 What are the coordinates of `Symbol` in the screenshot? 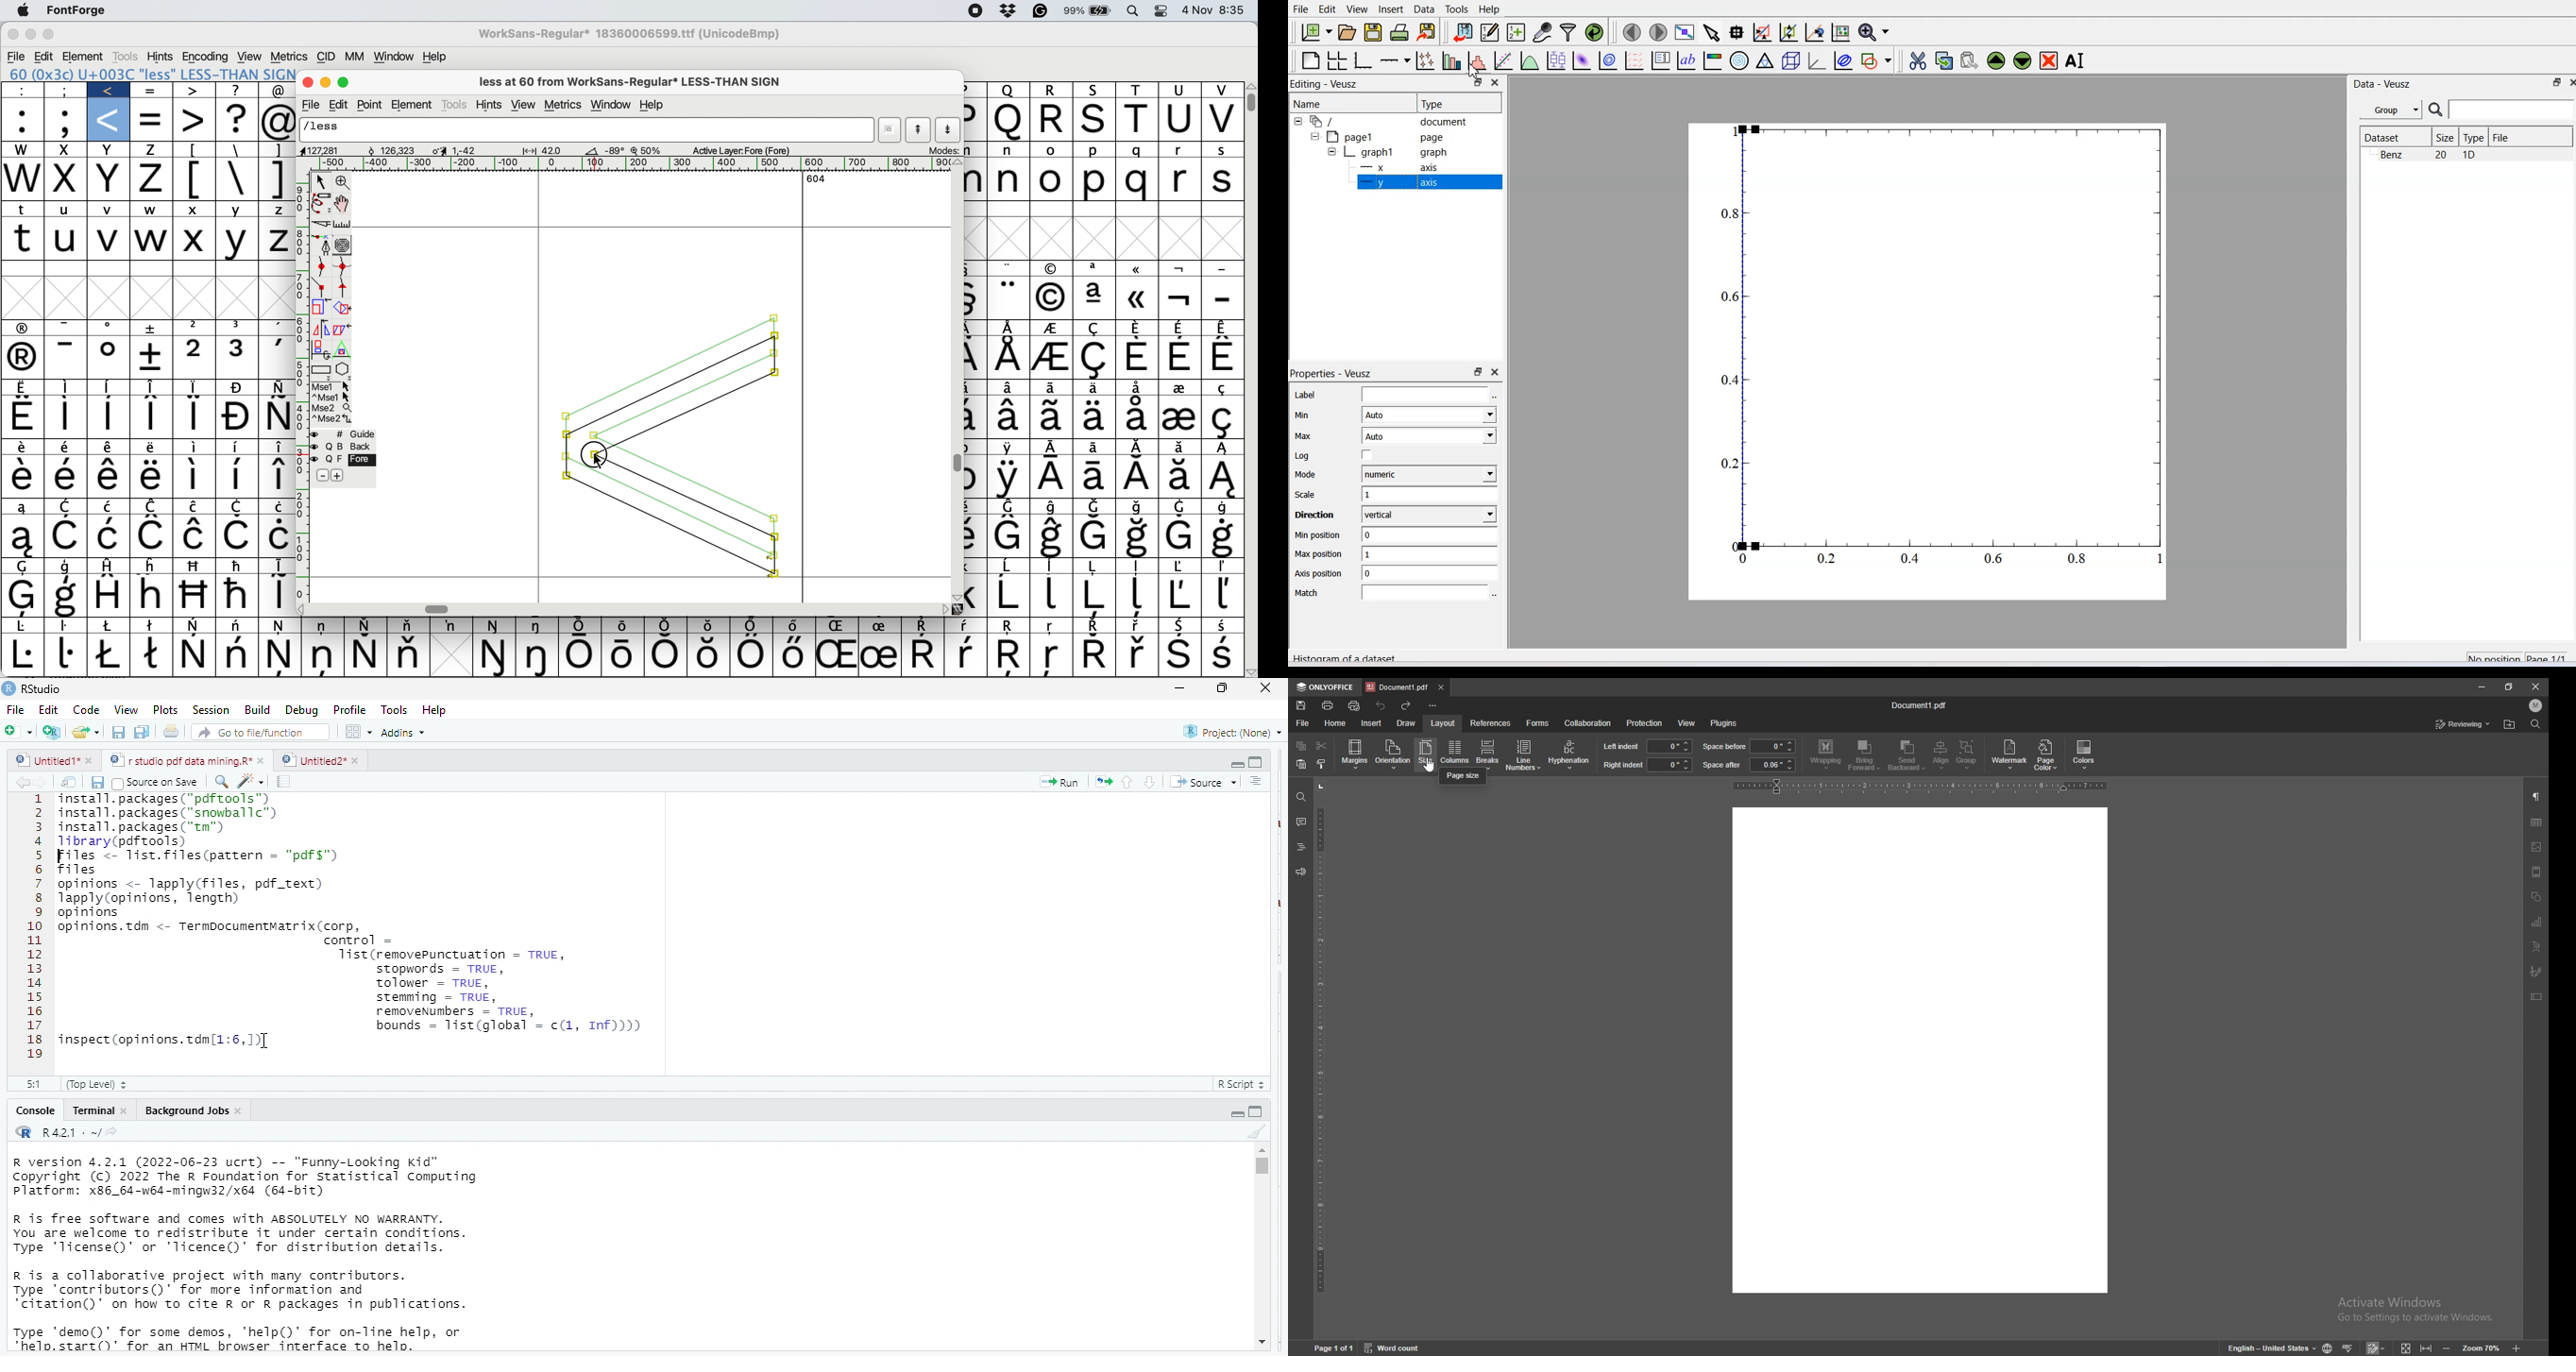 It's located at (583, 655).